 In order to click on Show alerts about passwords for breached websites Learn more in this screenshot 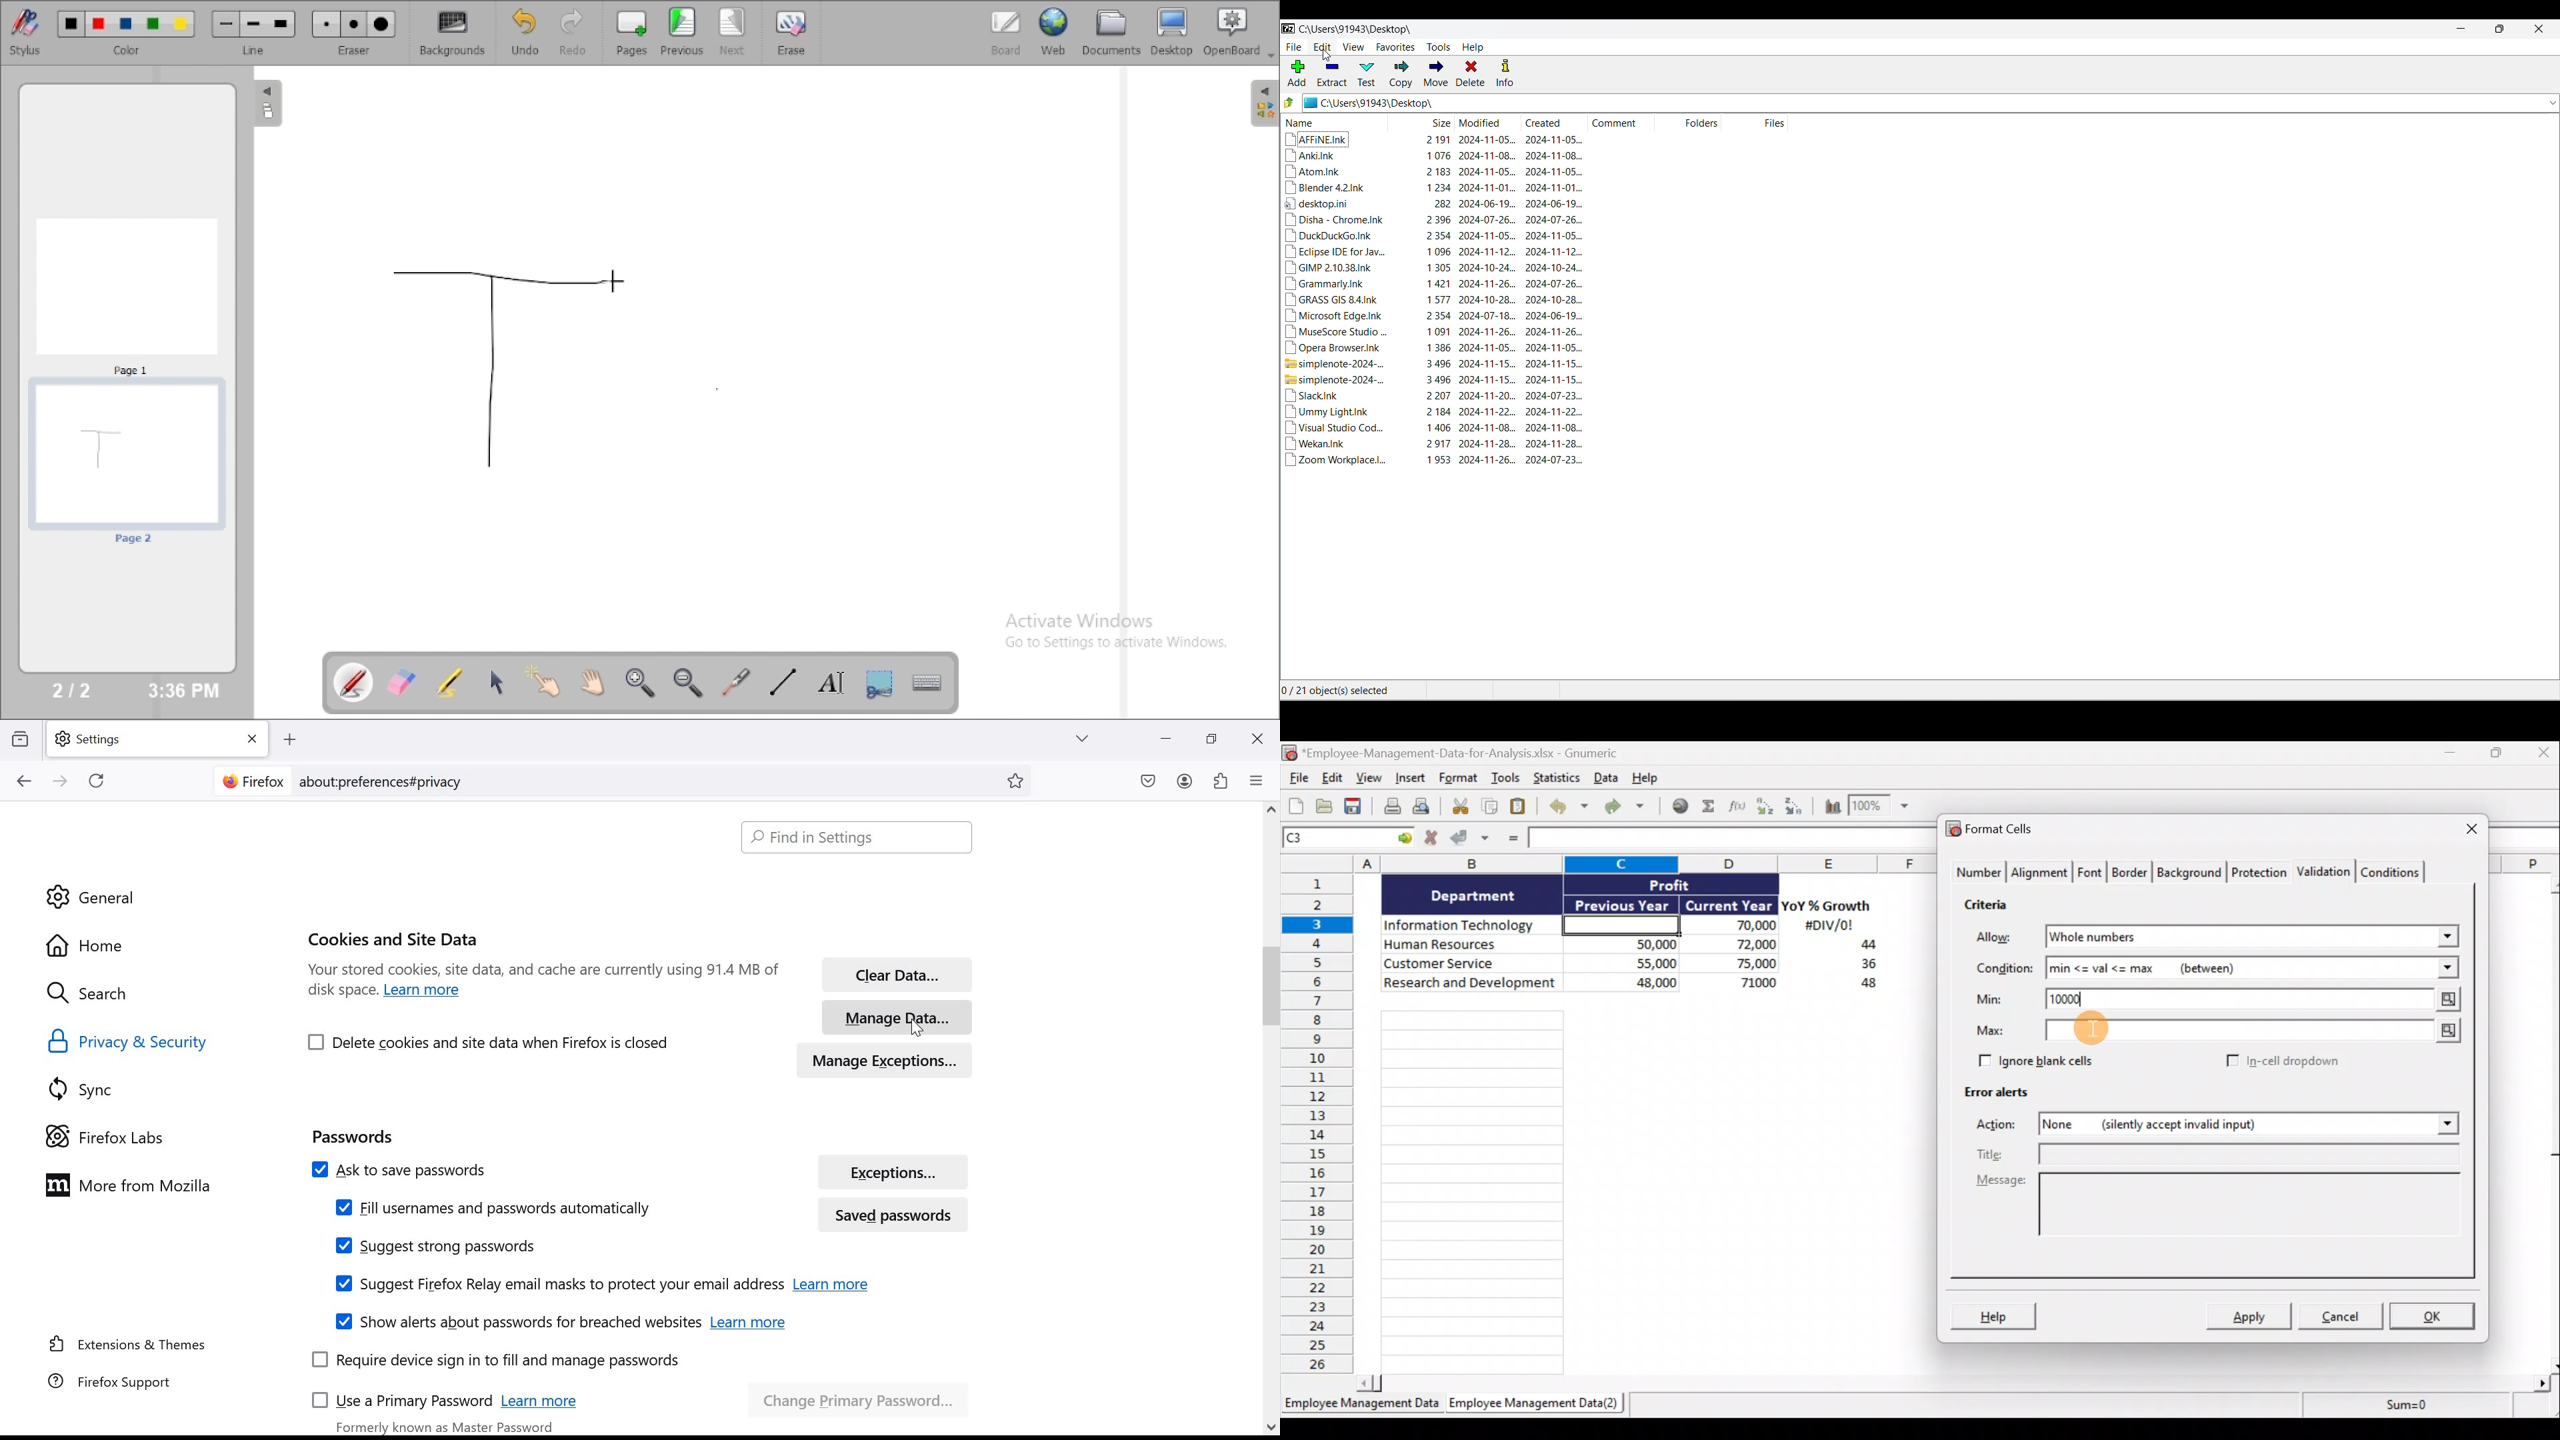, I will do `click(558, 1321)`.